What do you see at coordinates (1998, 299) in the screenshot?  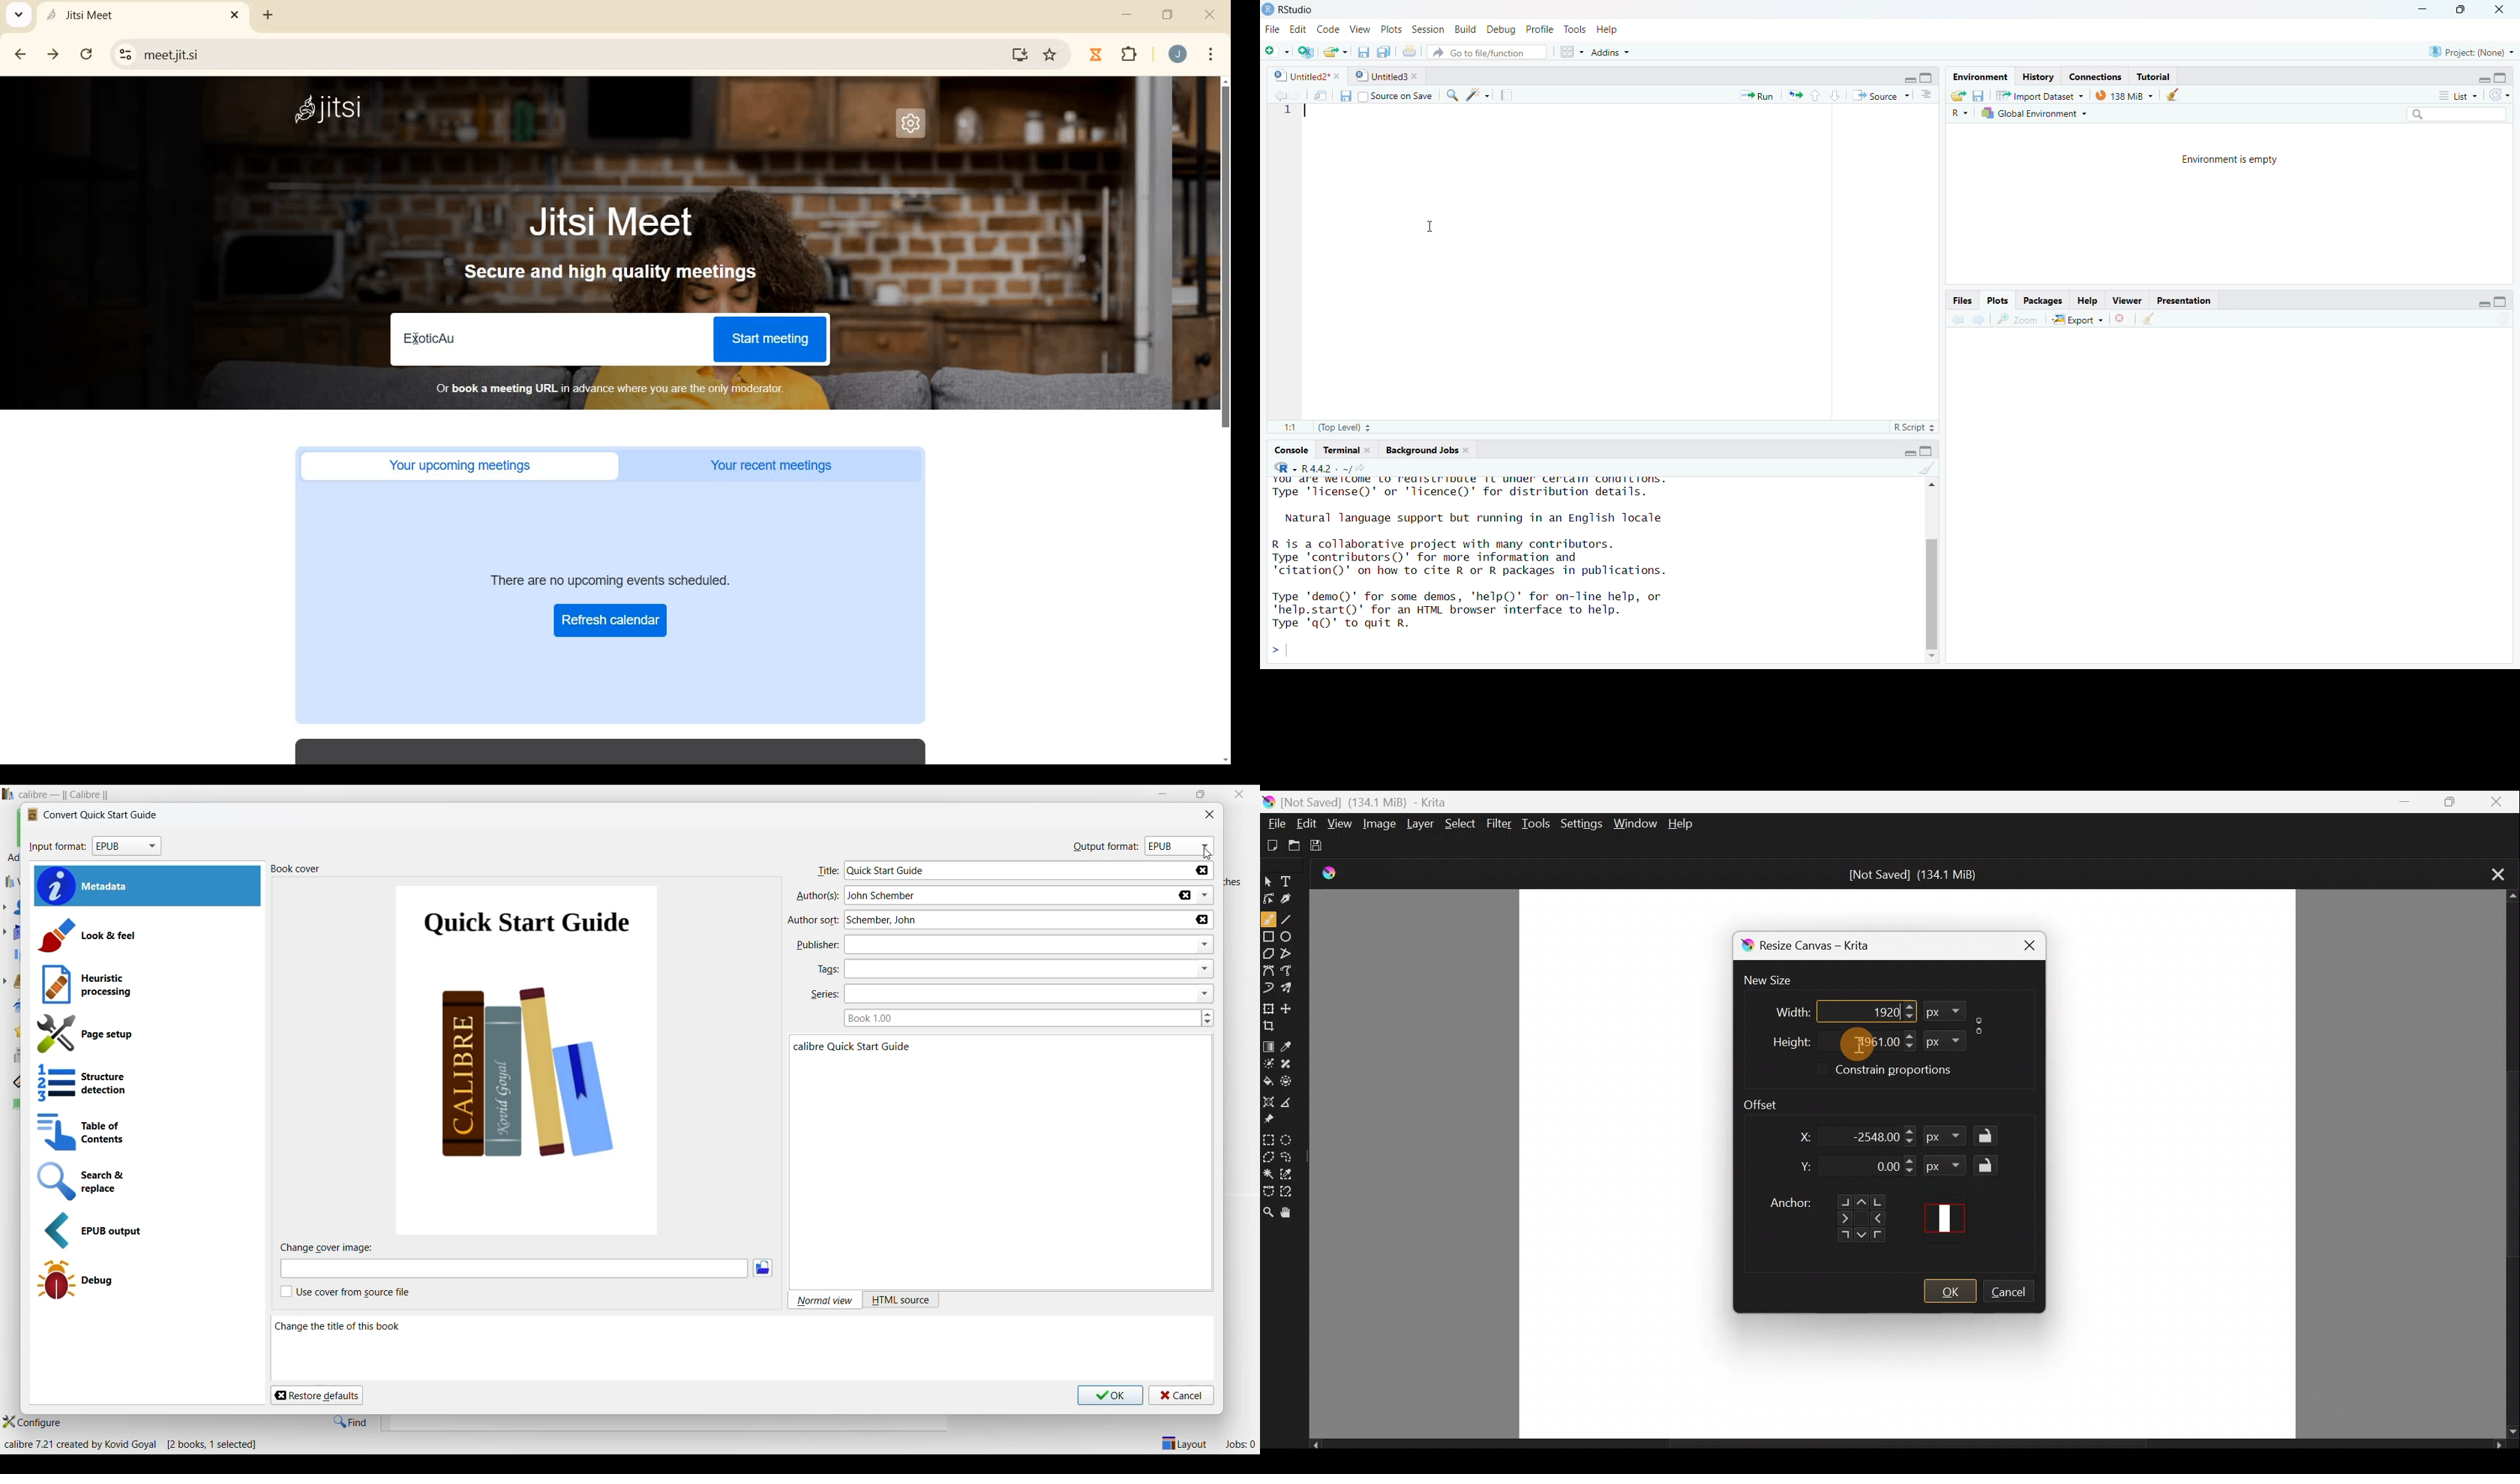 I see `Plots` at bounding box center [1998, 299].